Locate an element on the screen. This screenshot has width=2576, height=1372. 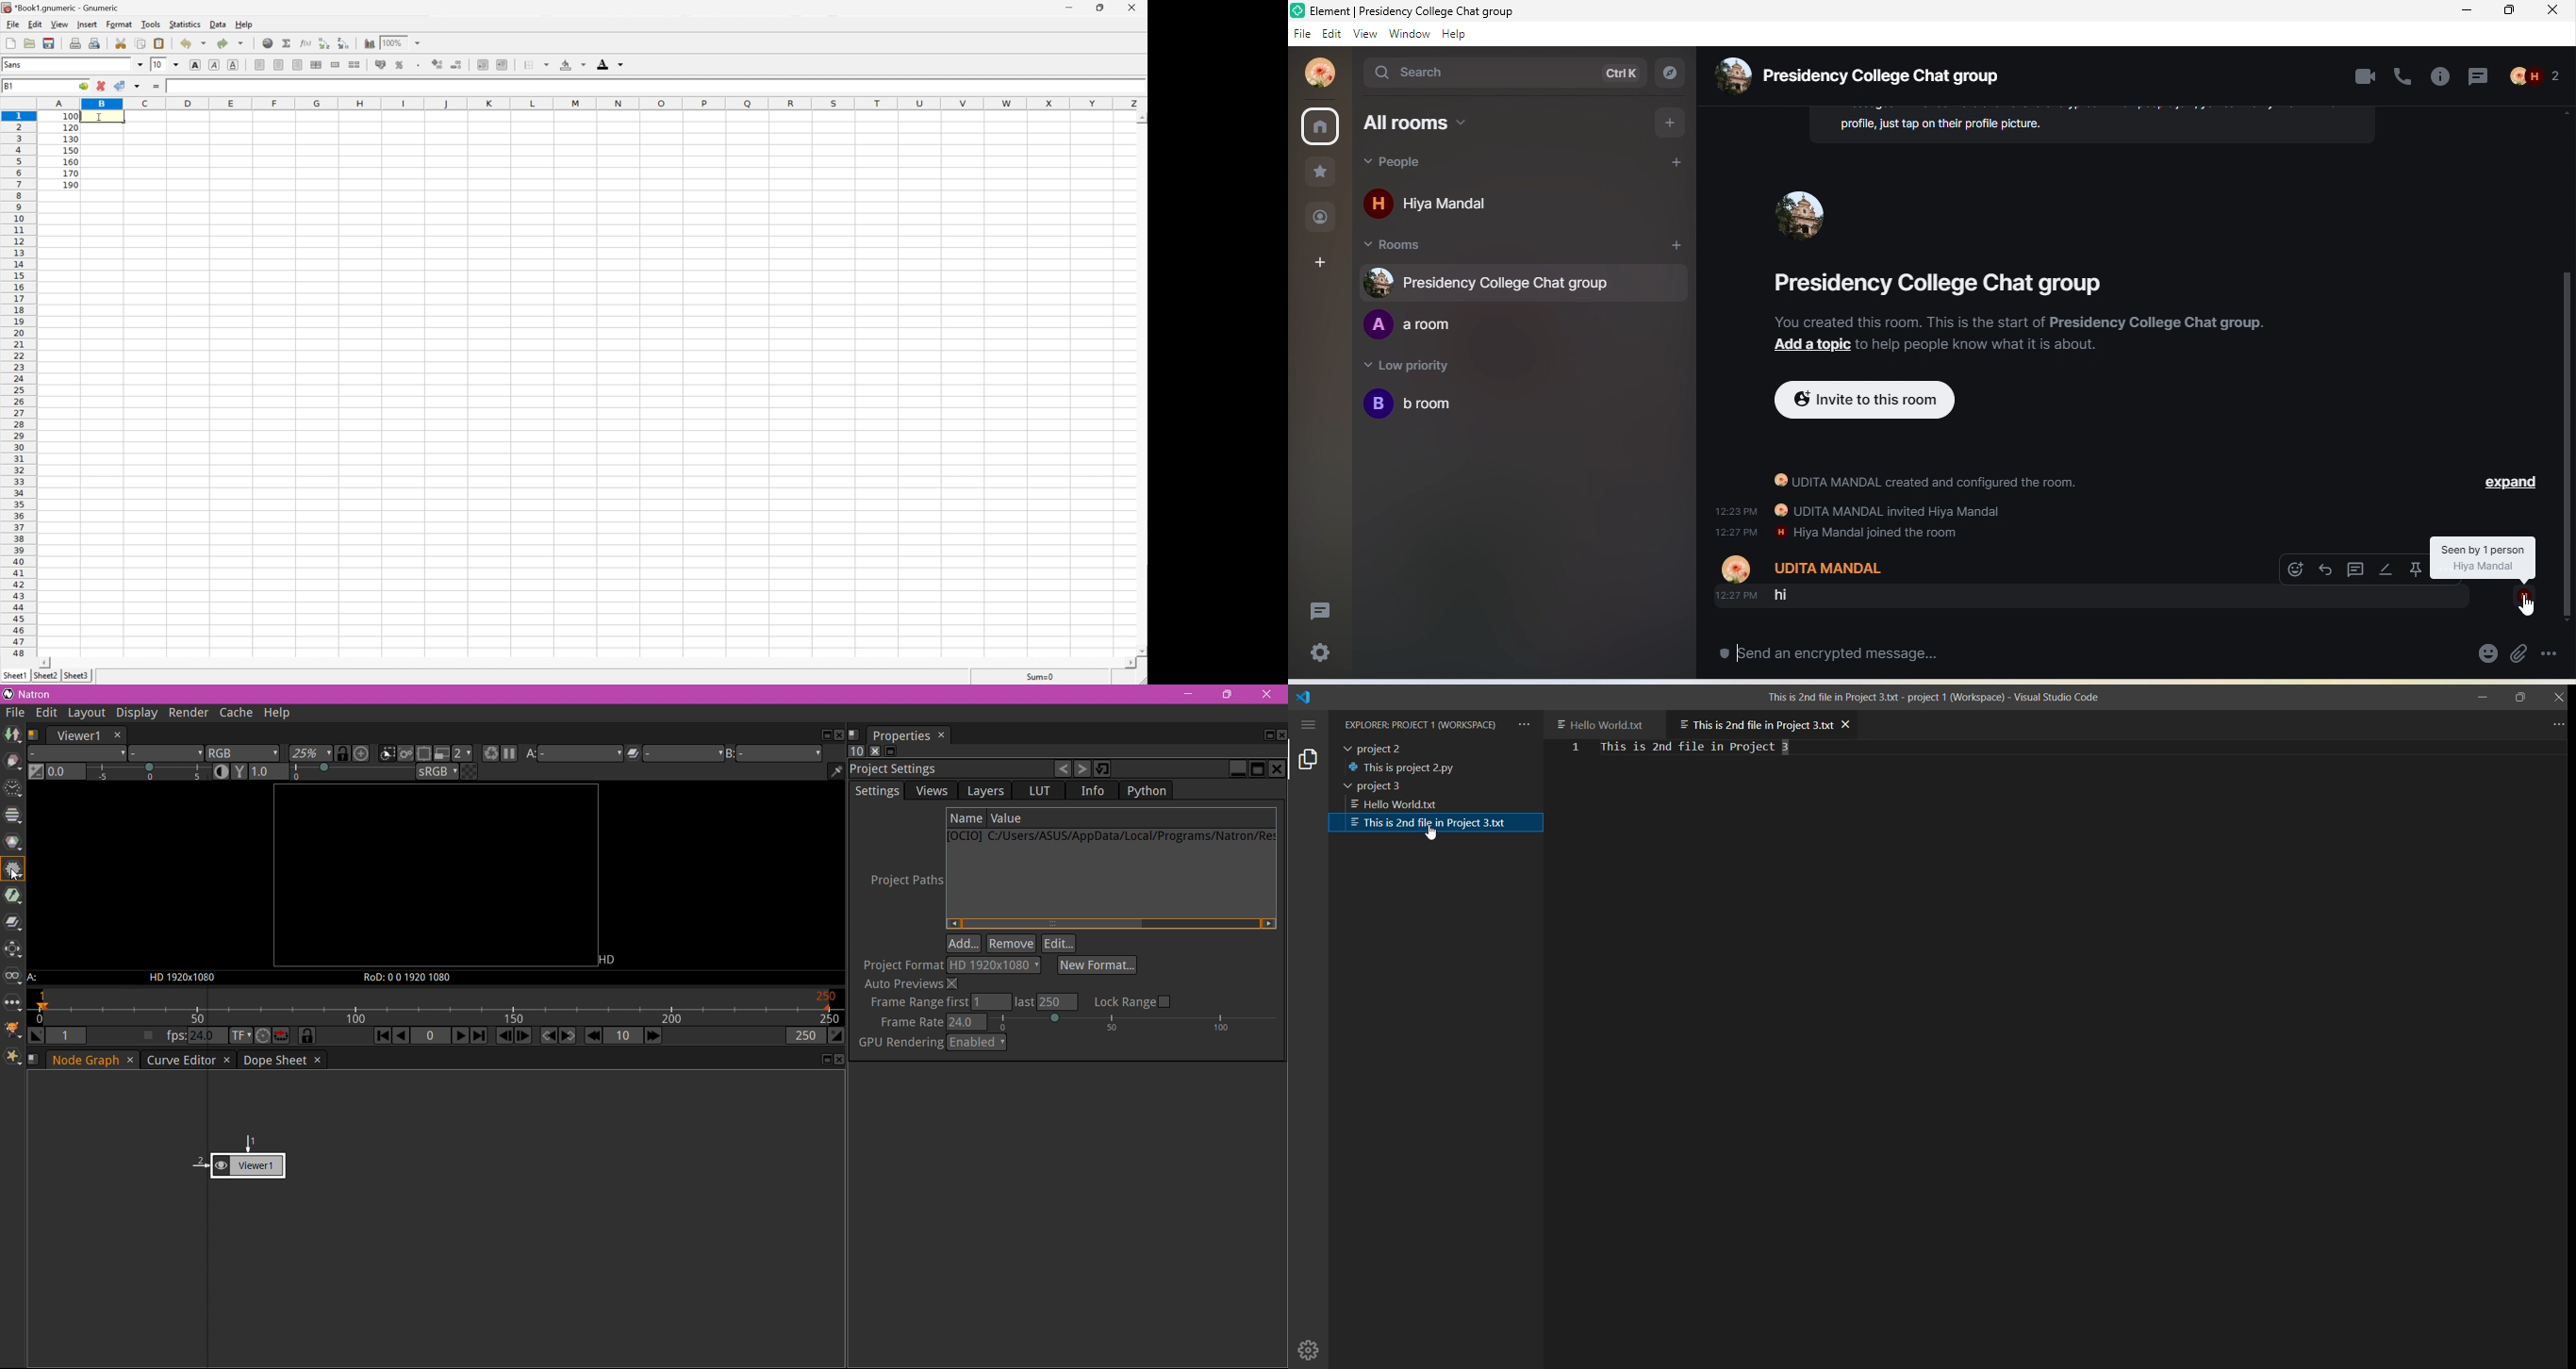
thread is located at coordinates (1319, 612).